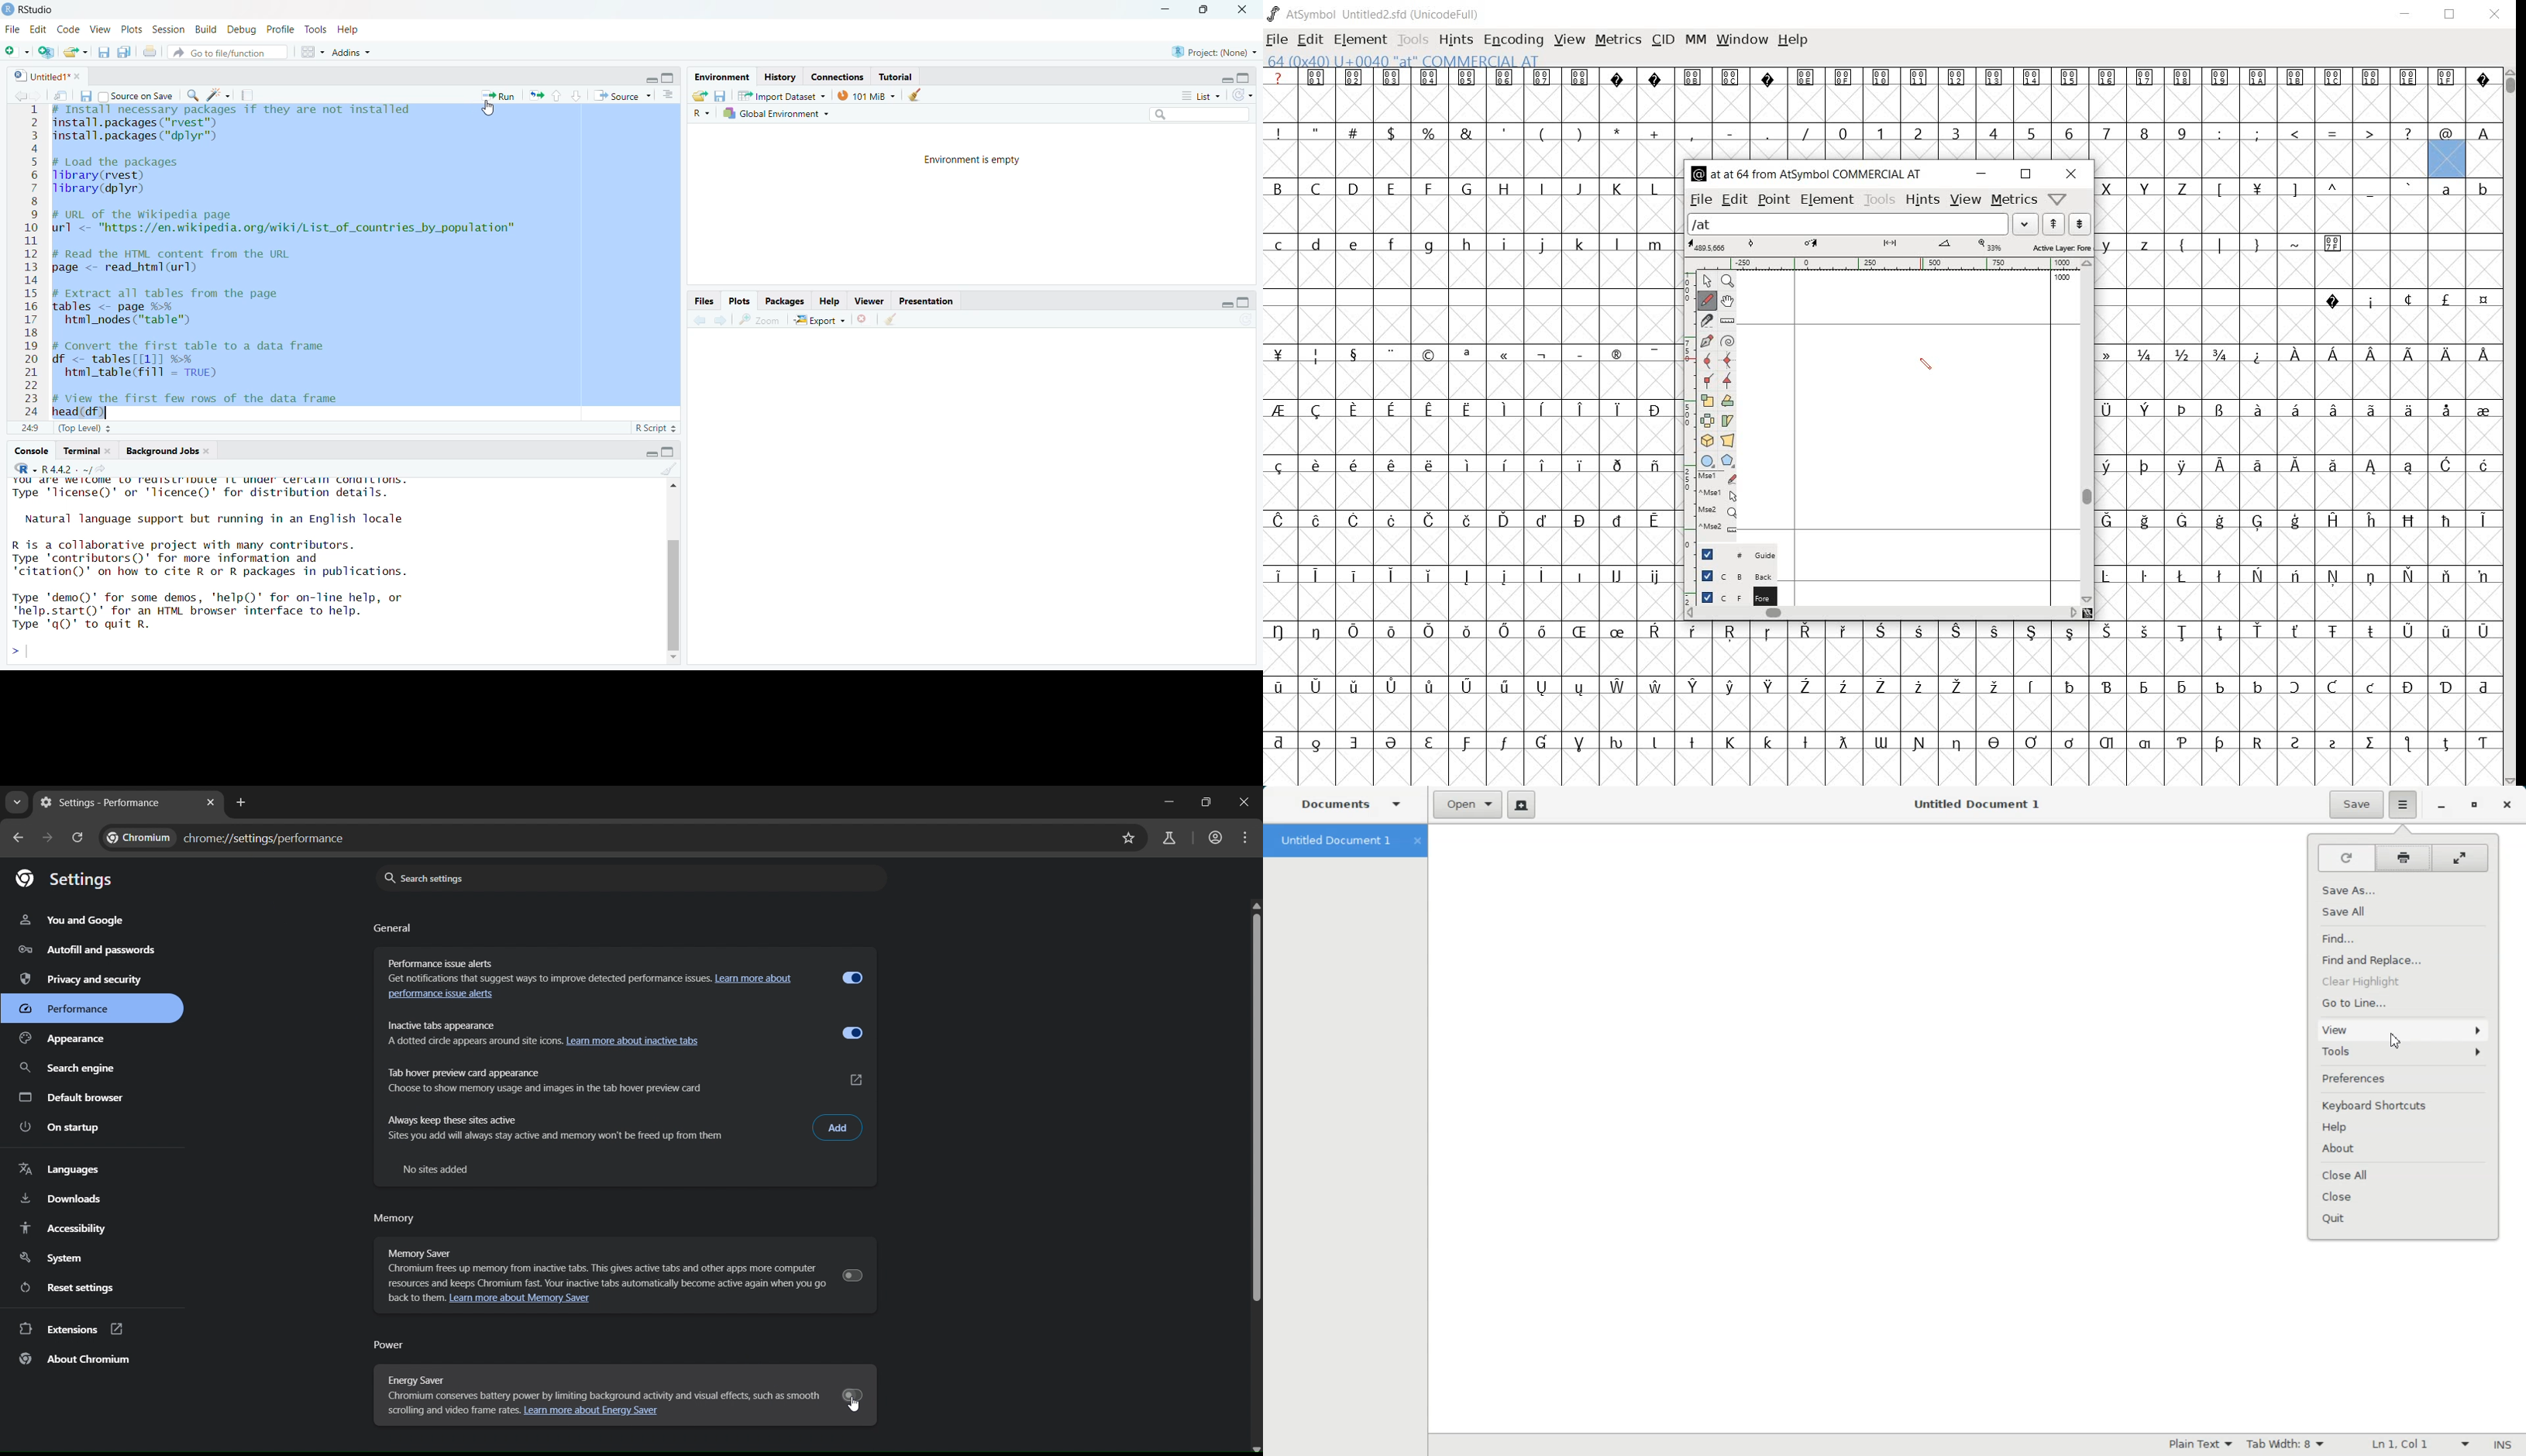 This screenshot has height=1456, width=2548. What do you see at coordinates (760, 320) in the screenshot?
I see `Zoom` at bounding box center [760, 320].